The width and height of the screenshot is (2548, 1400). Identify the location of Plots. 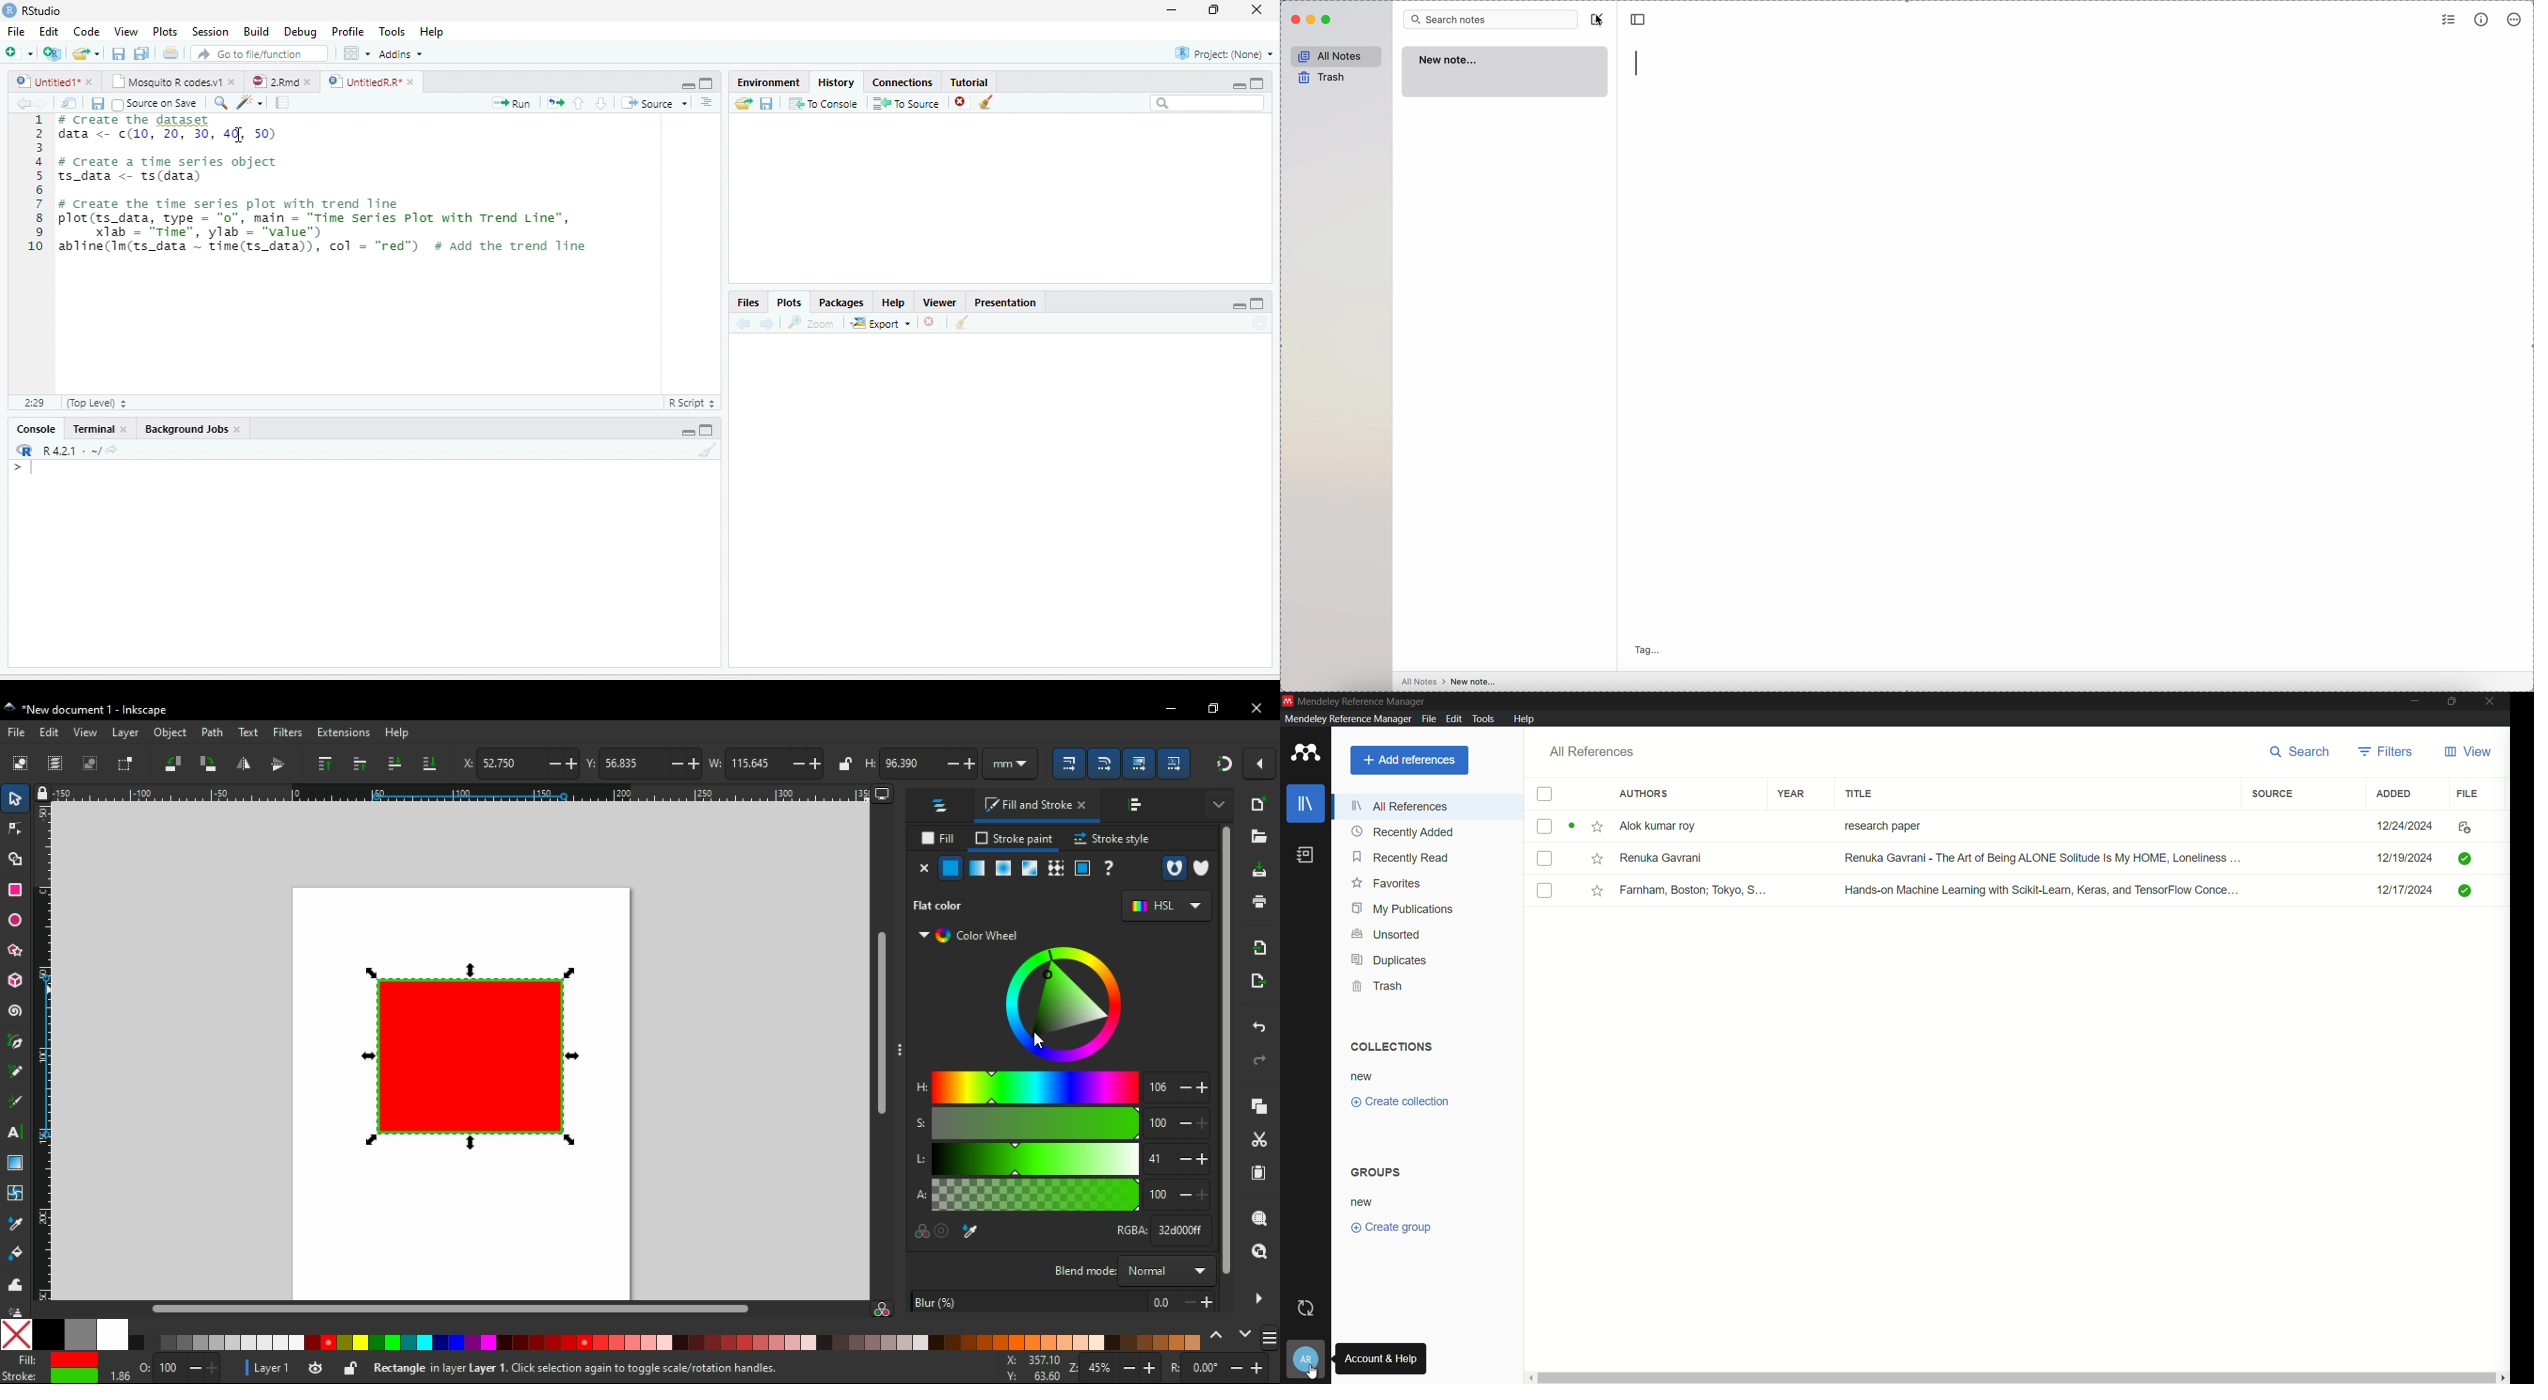
(165, 31).